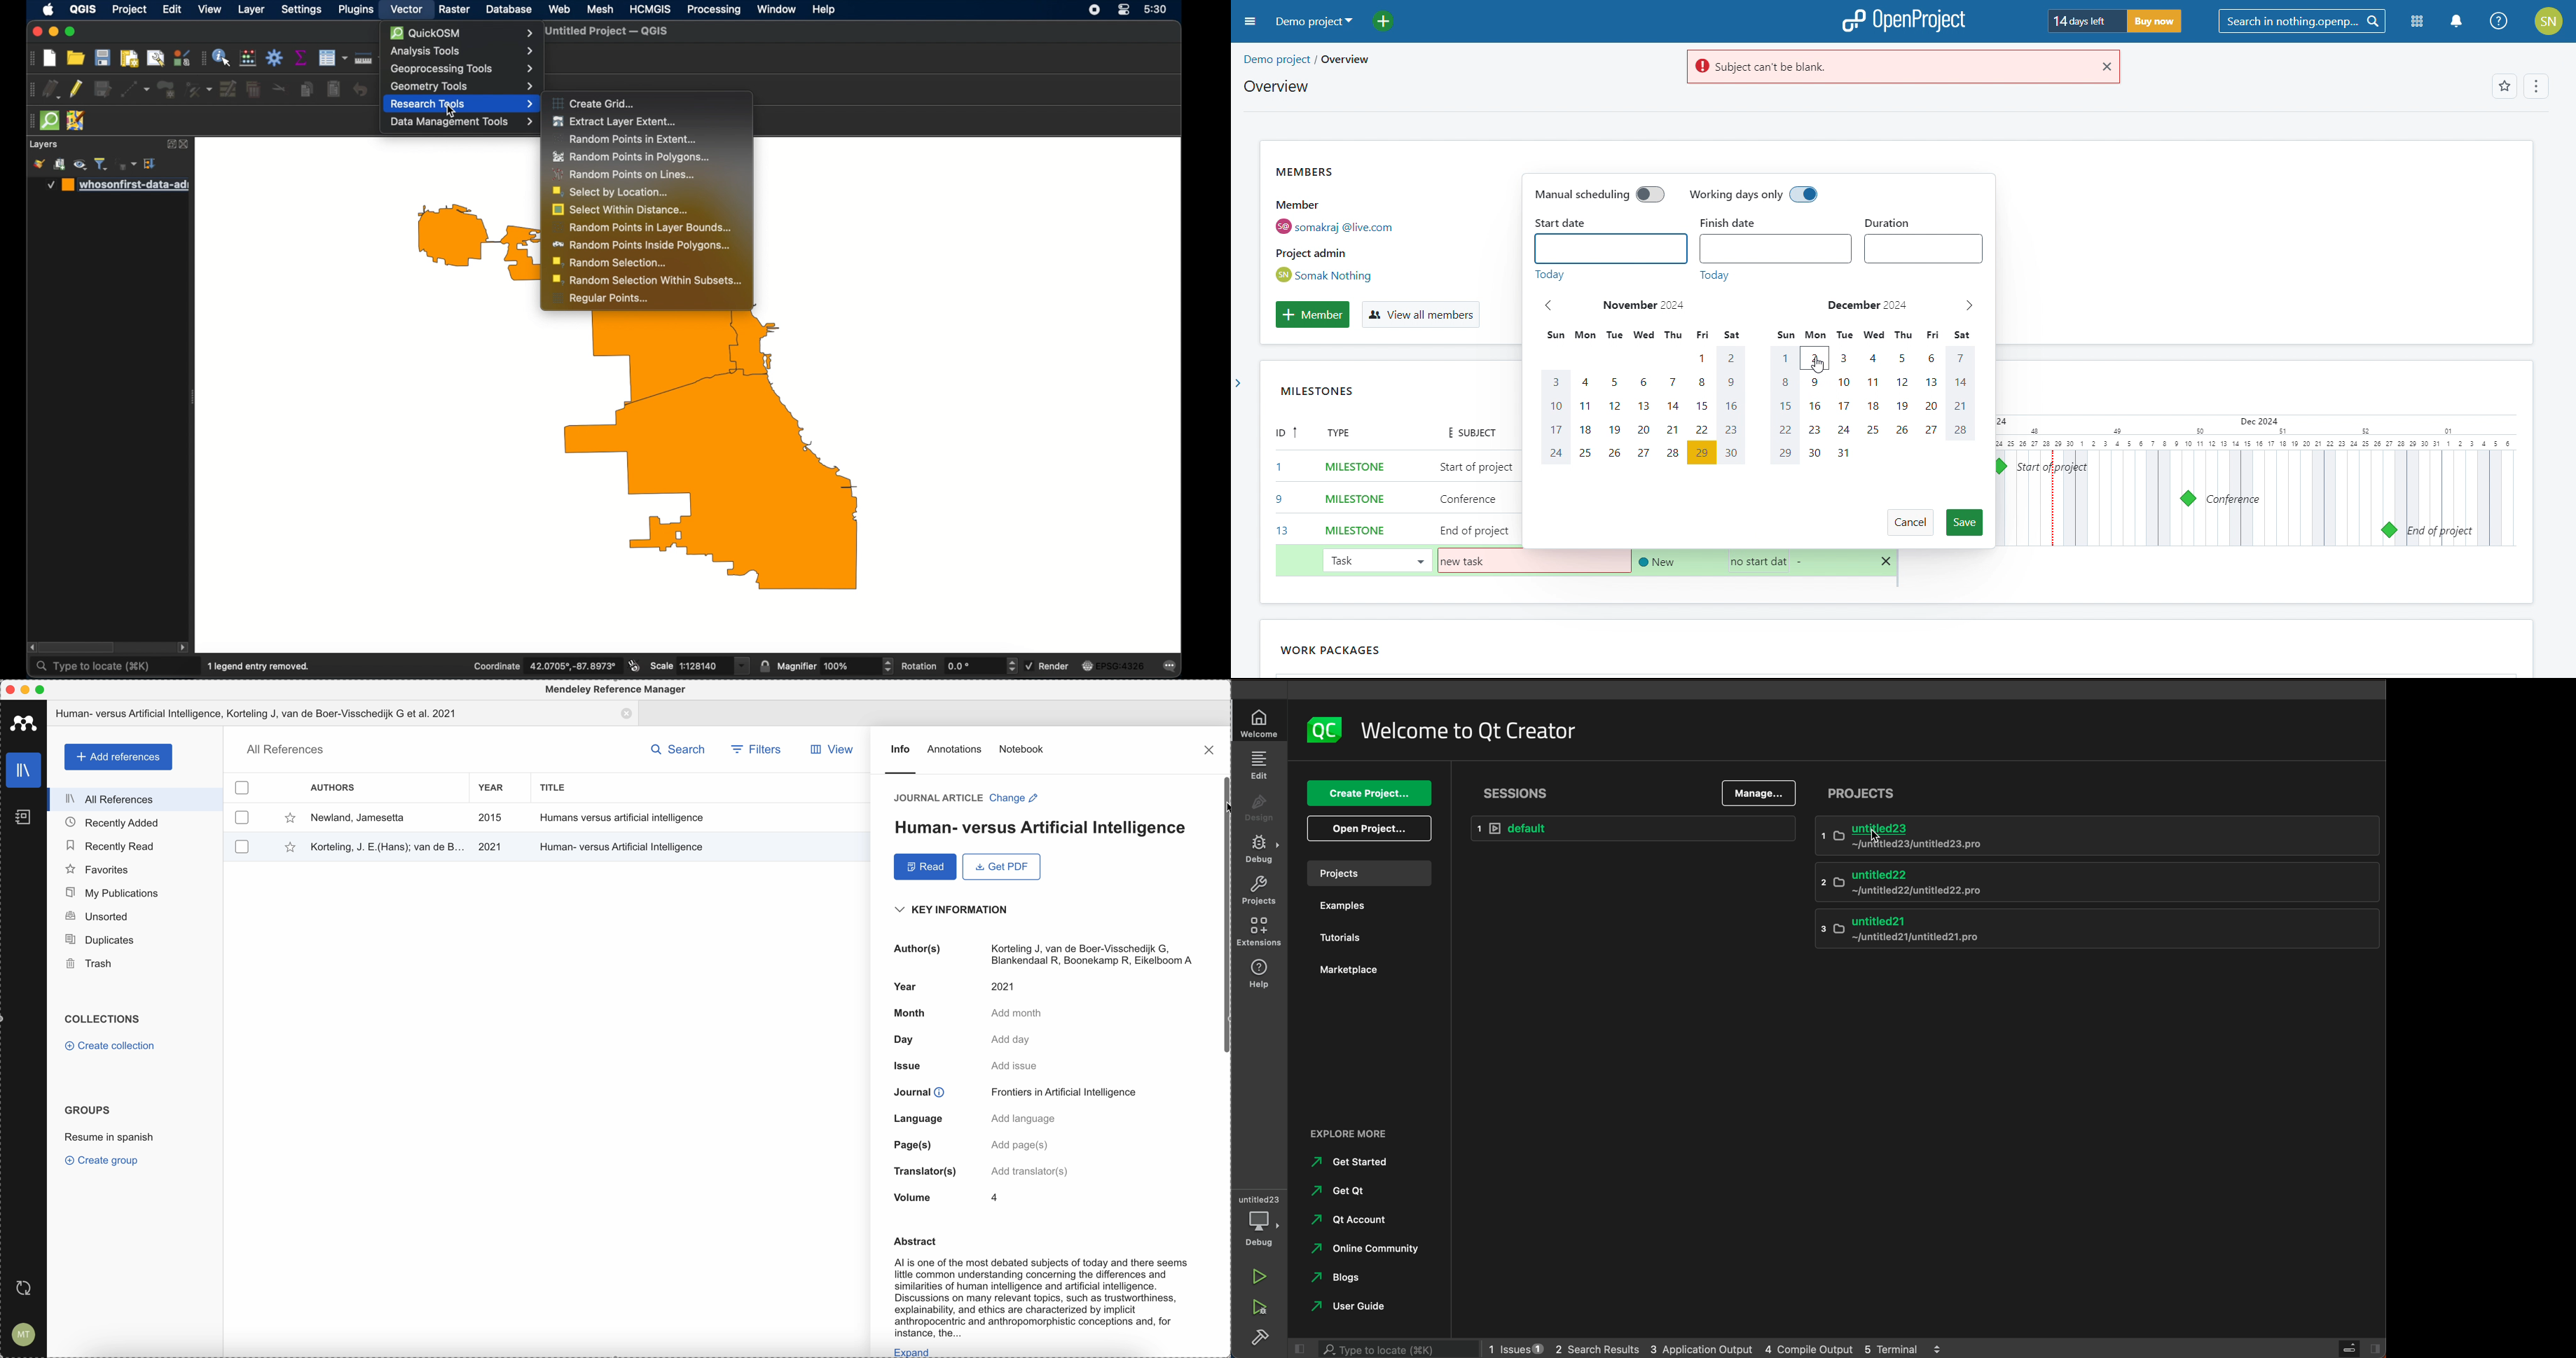 Image resolution: width=2576 pixels, height=1372 pixels. I want to click on scroll bar, so click(2565, 185).